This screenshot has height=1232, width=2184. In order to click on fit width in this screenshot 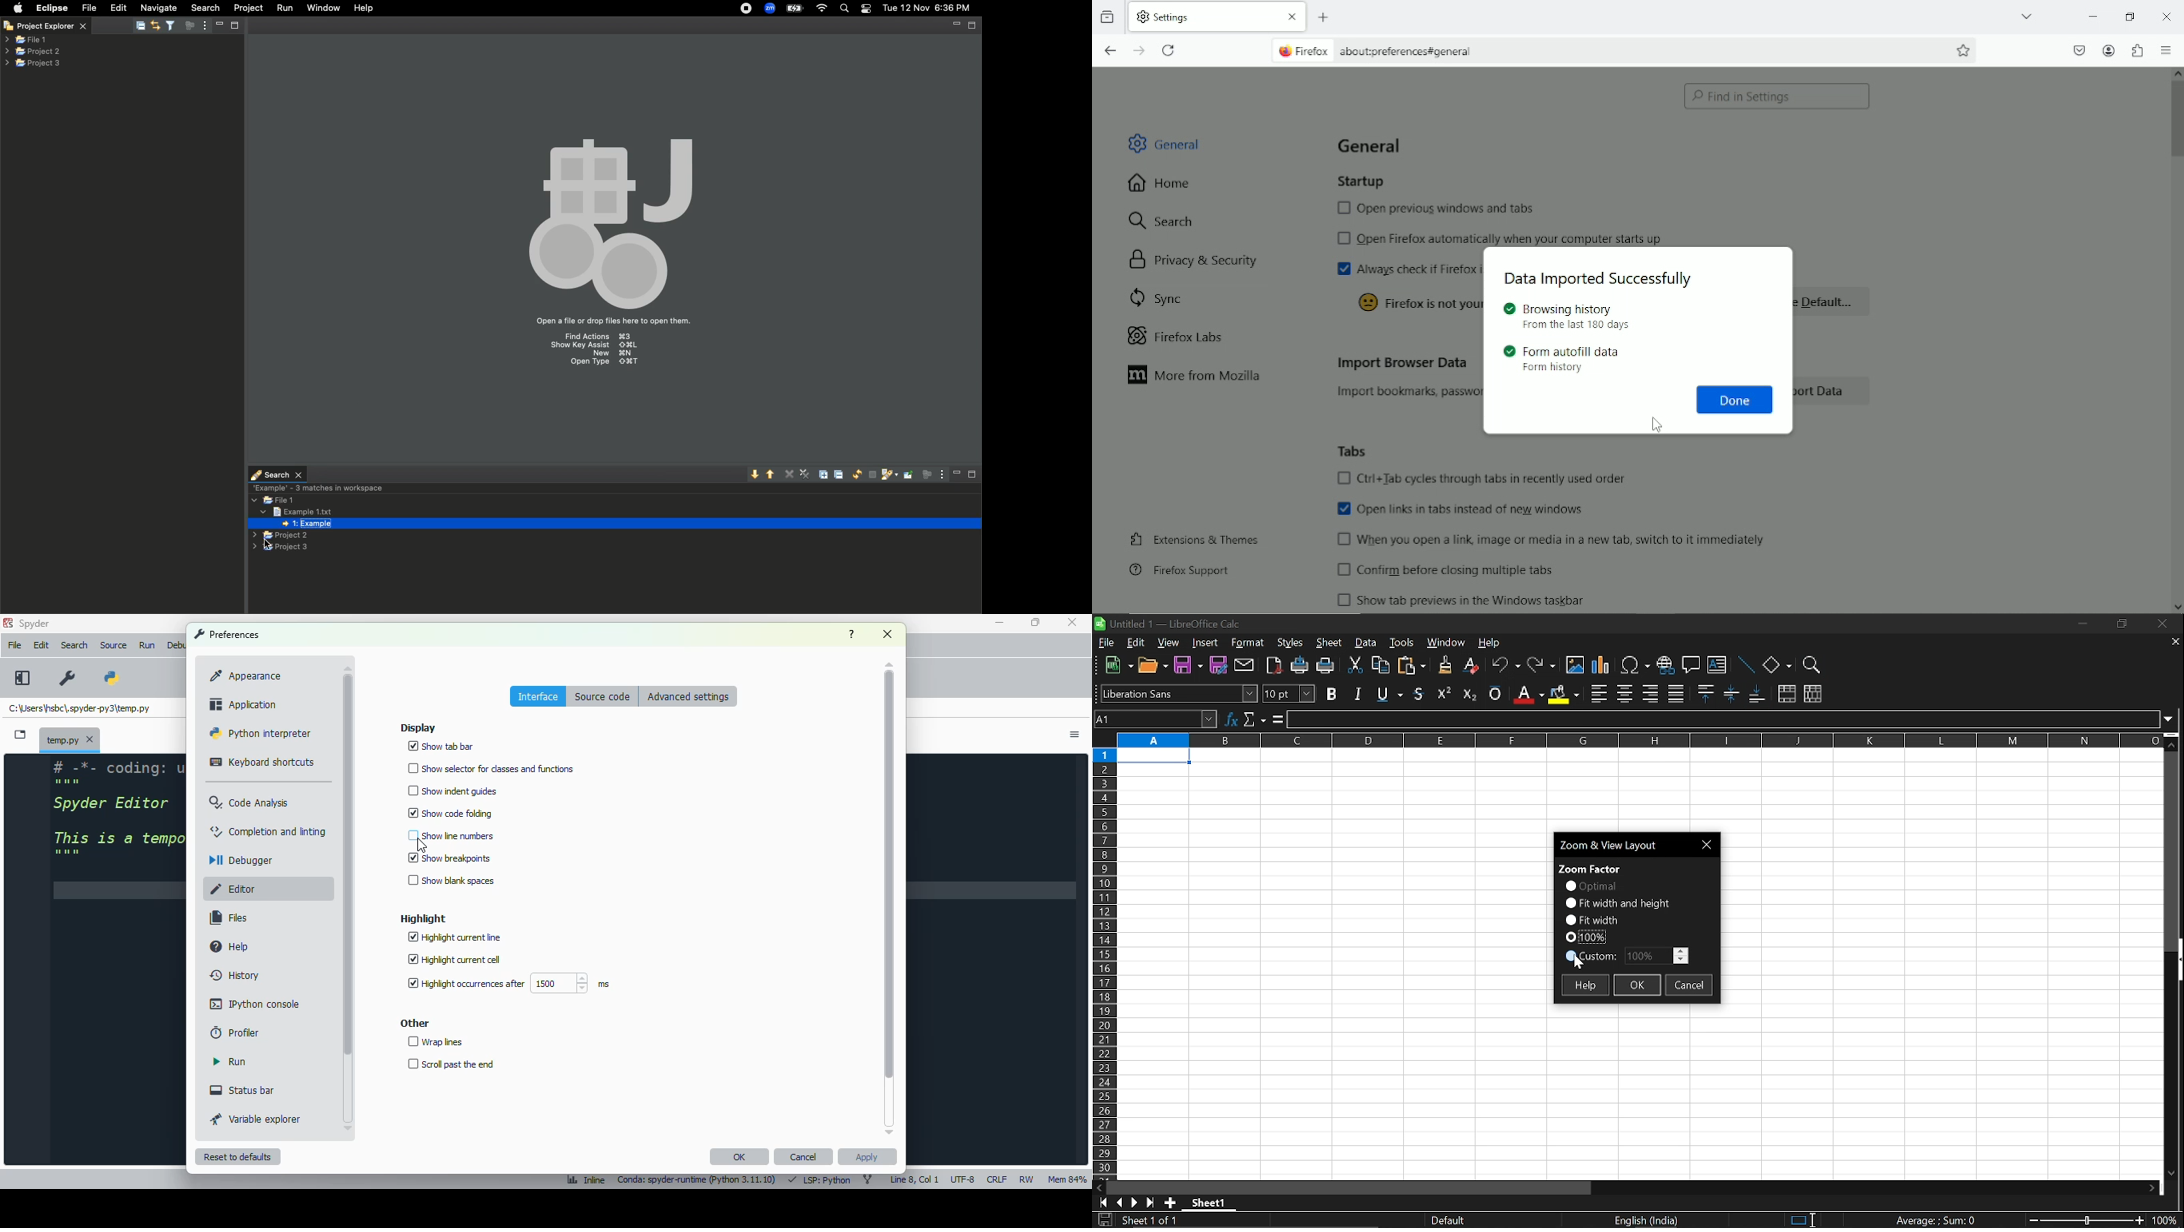, I will do `click(1592, 919)`.